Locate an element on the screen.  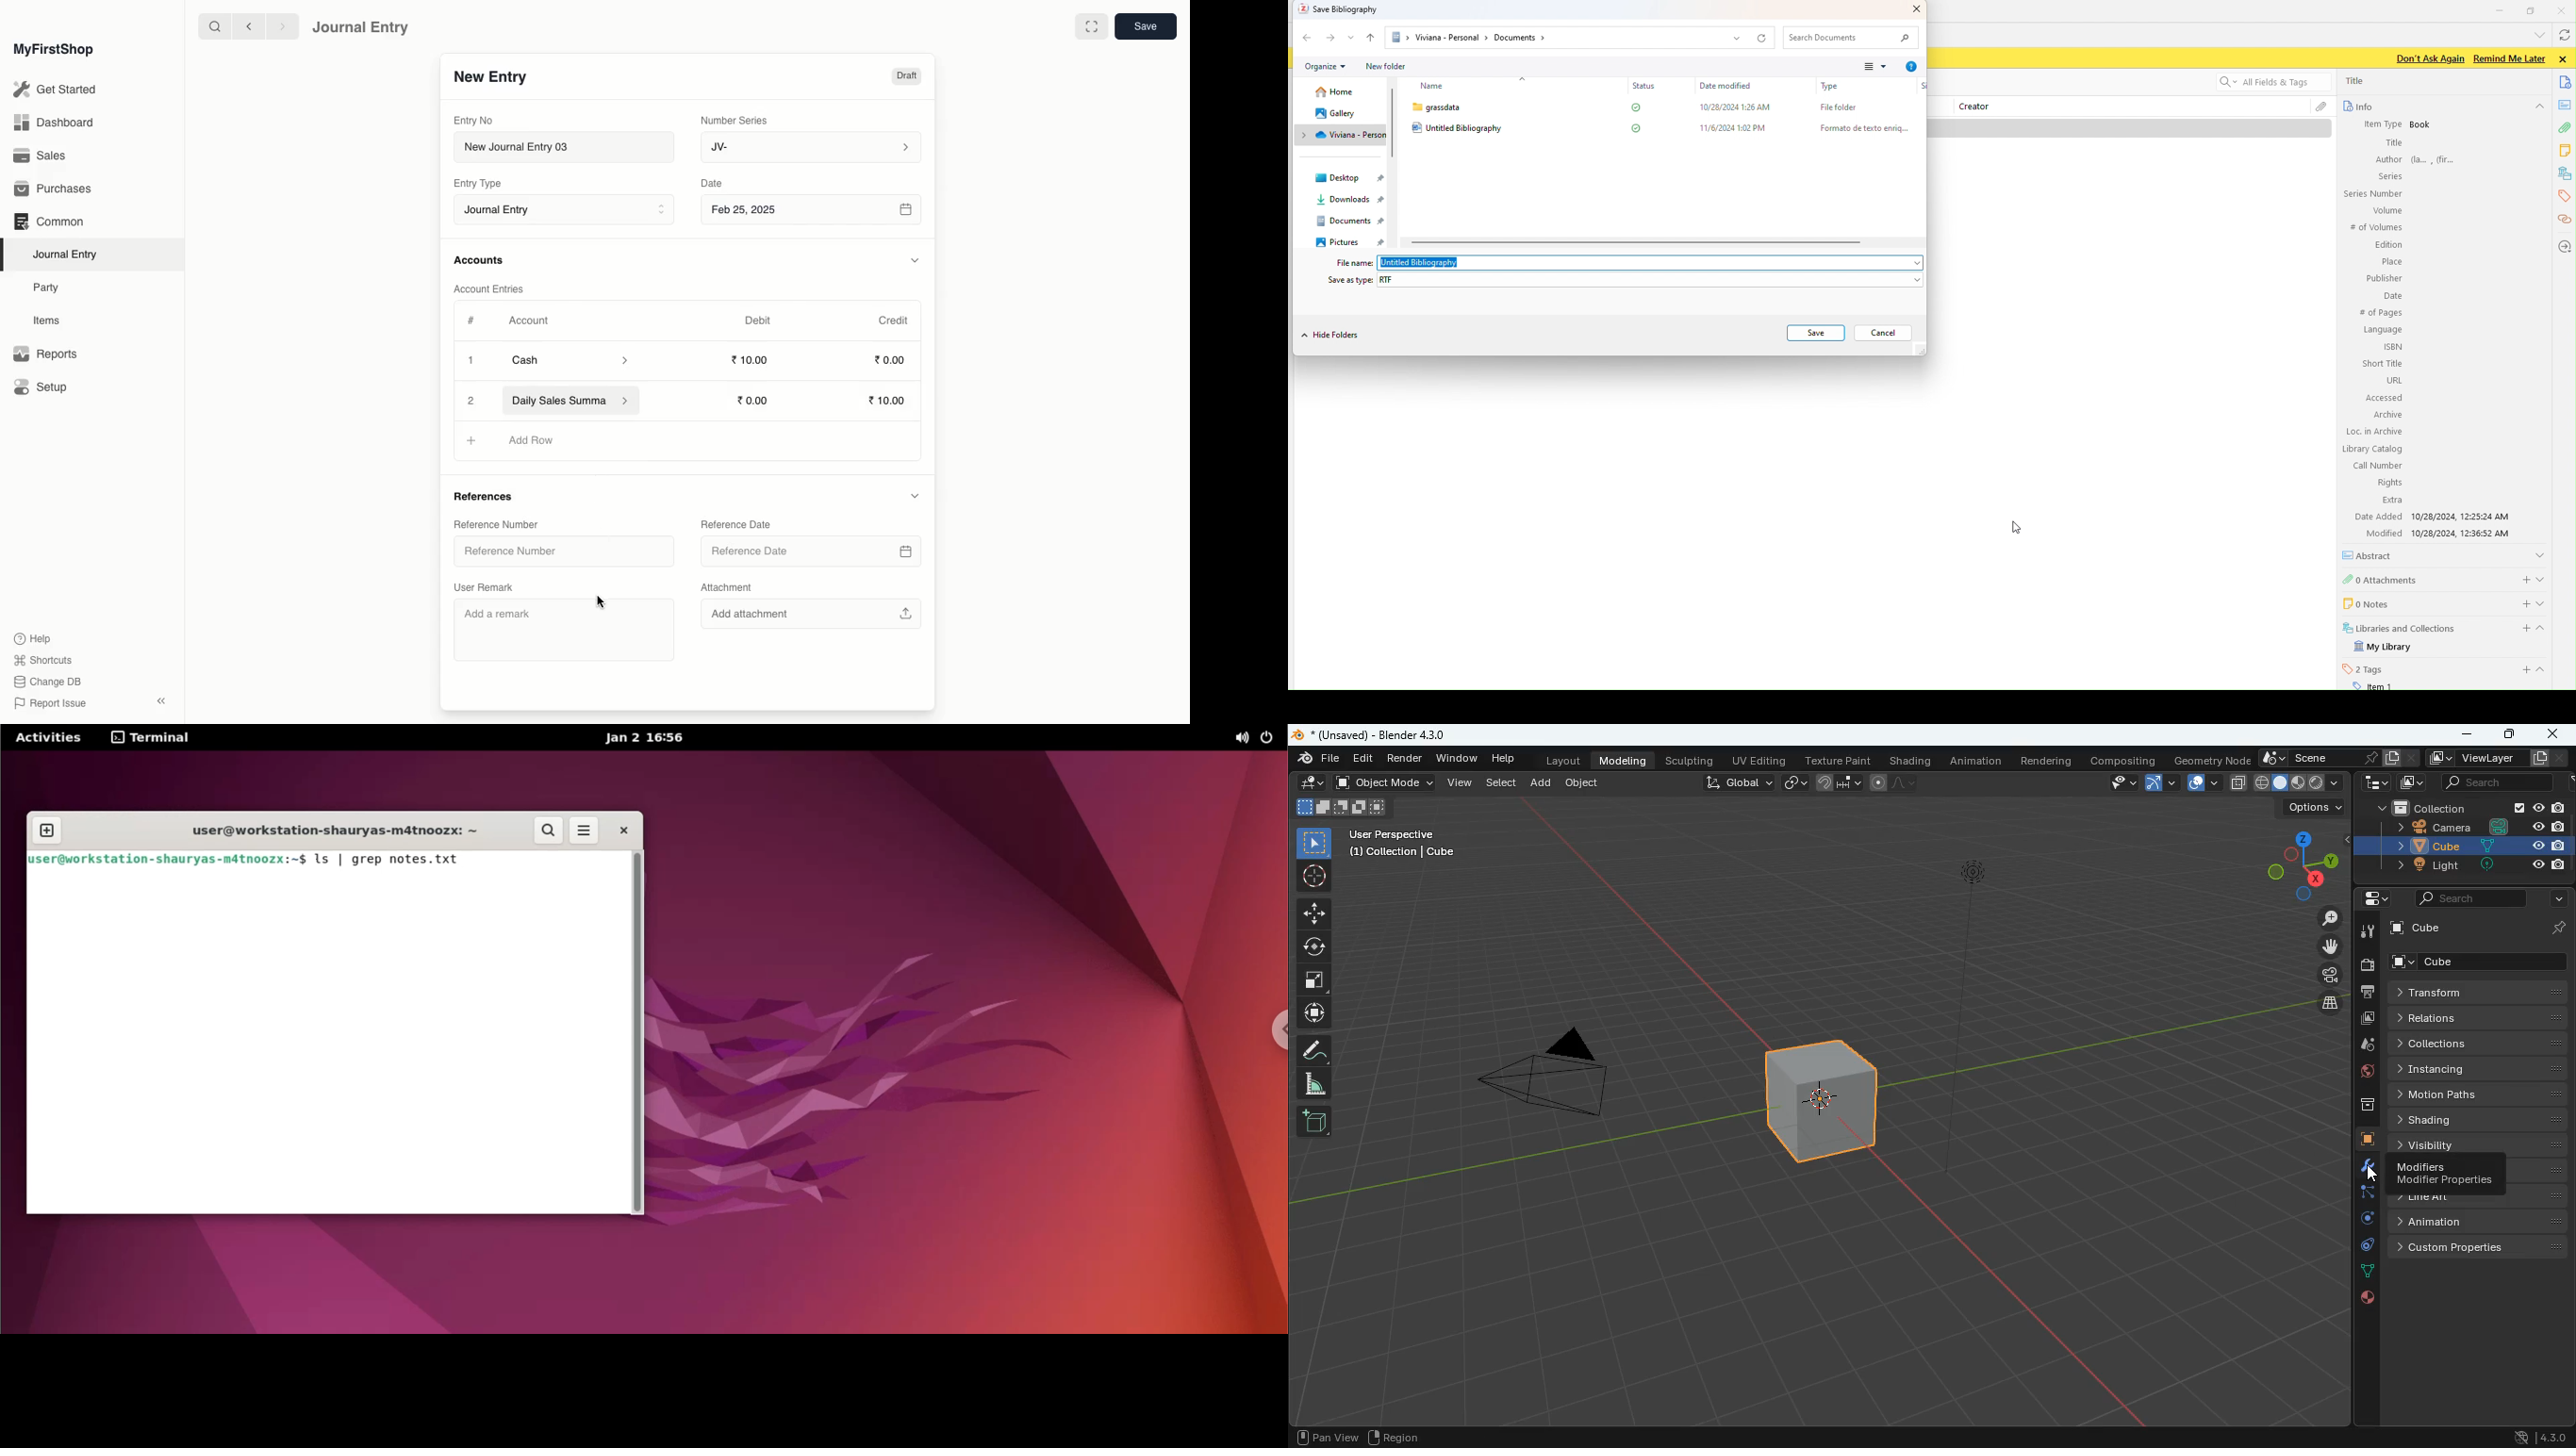
Short Title is located at coordinates (2383, 363).